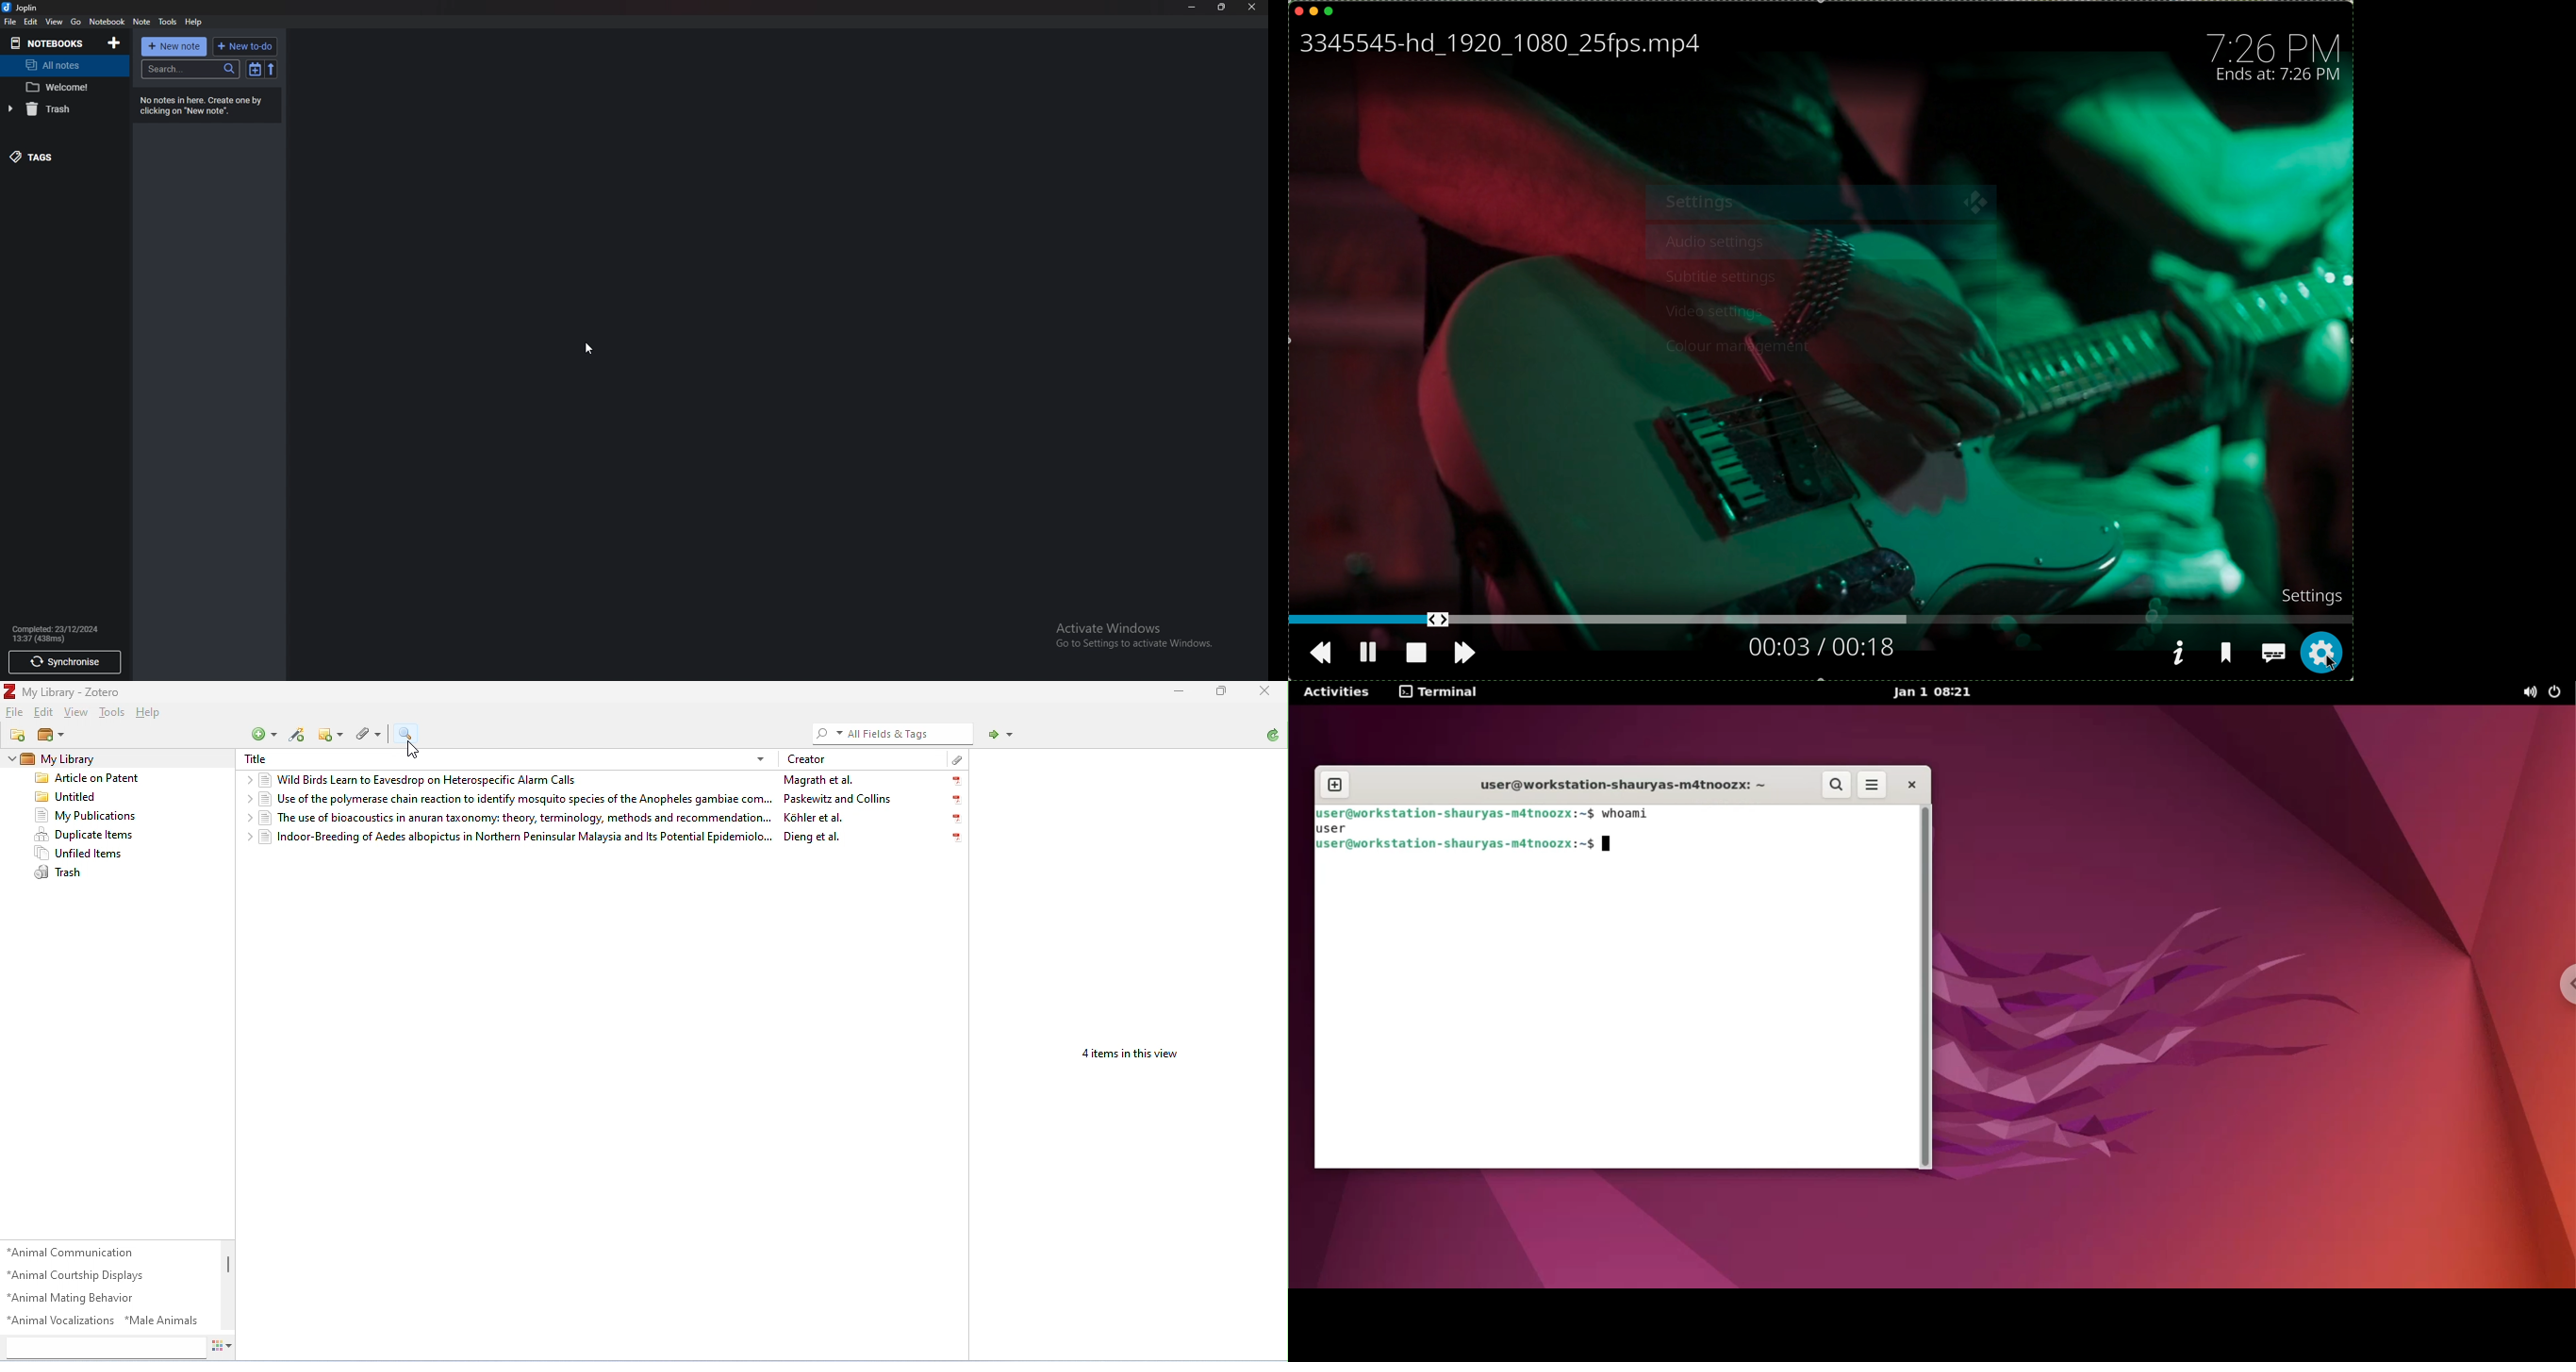  I want to click on Dieng et al, so click(810, 837).